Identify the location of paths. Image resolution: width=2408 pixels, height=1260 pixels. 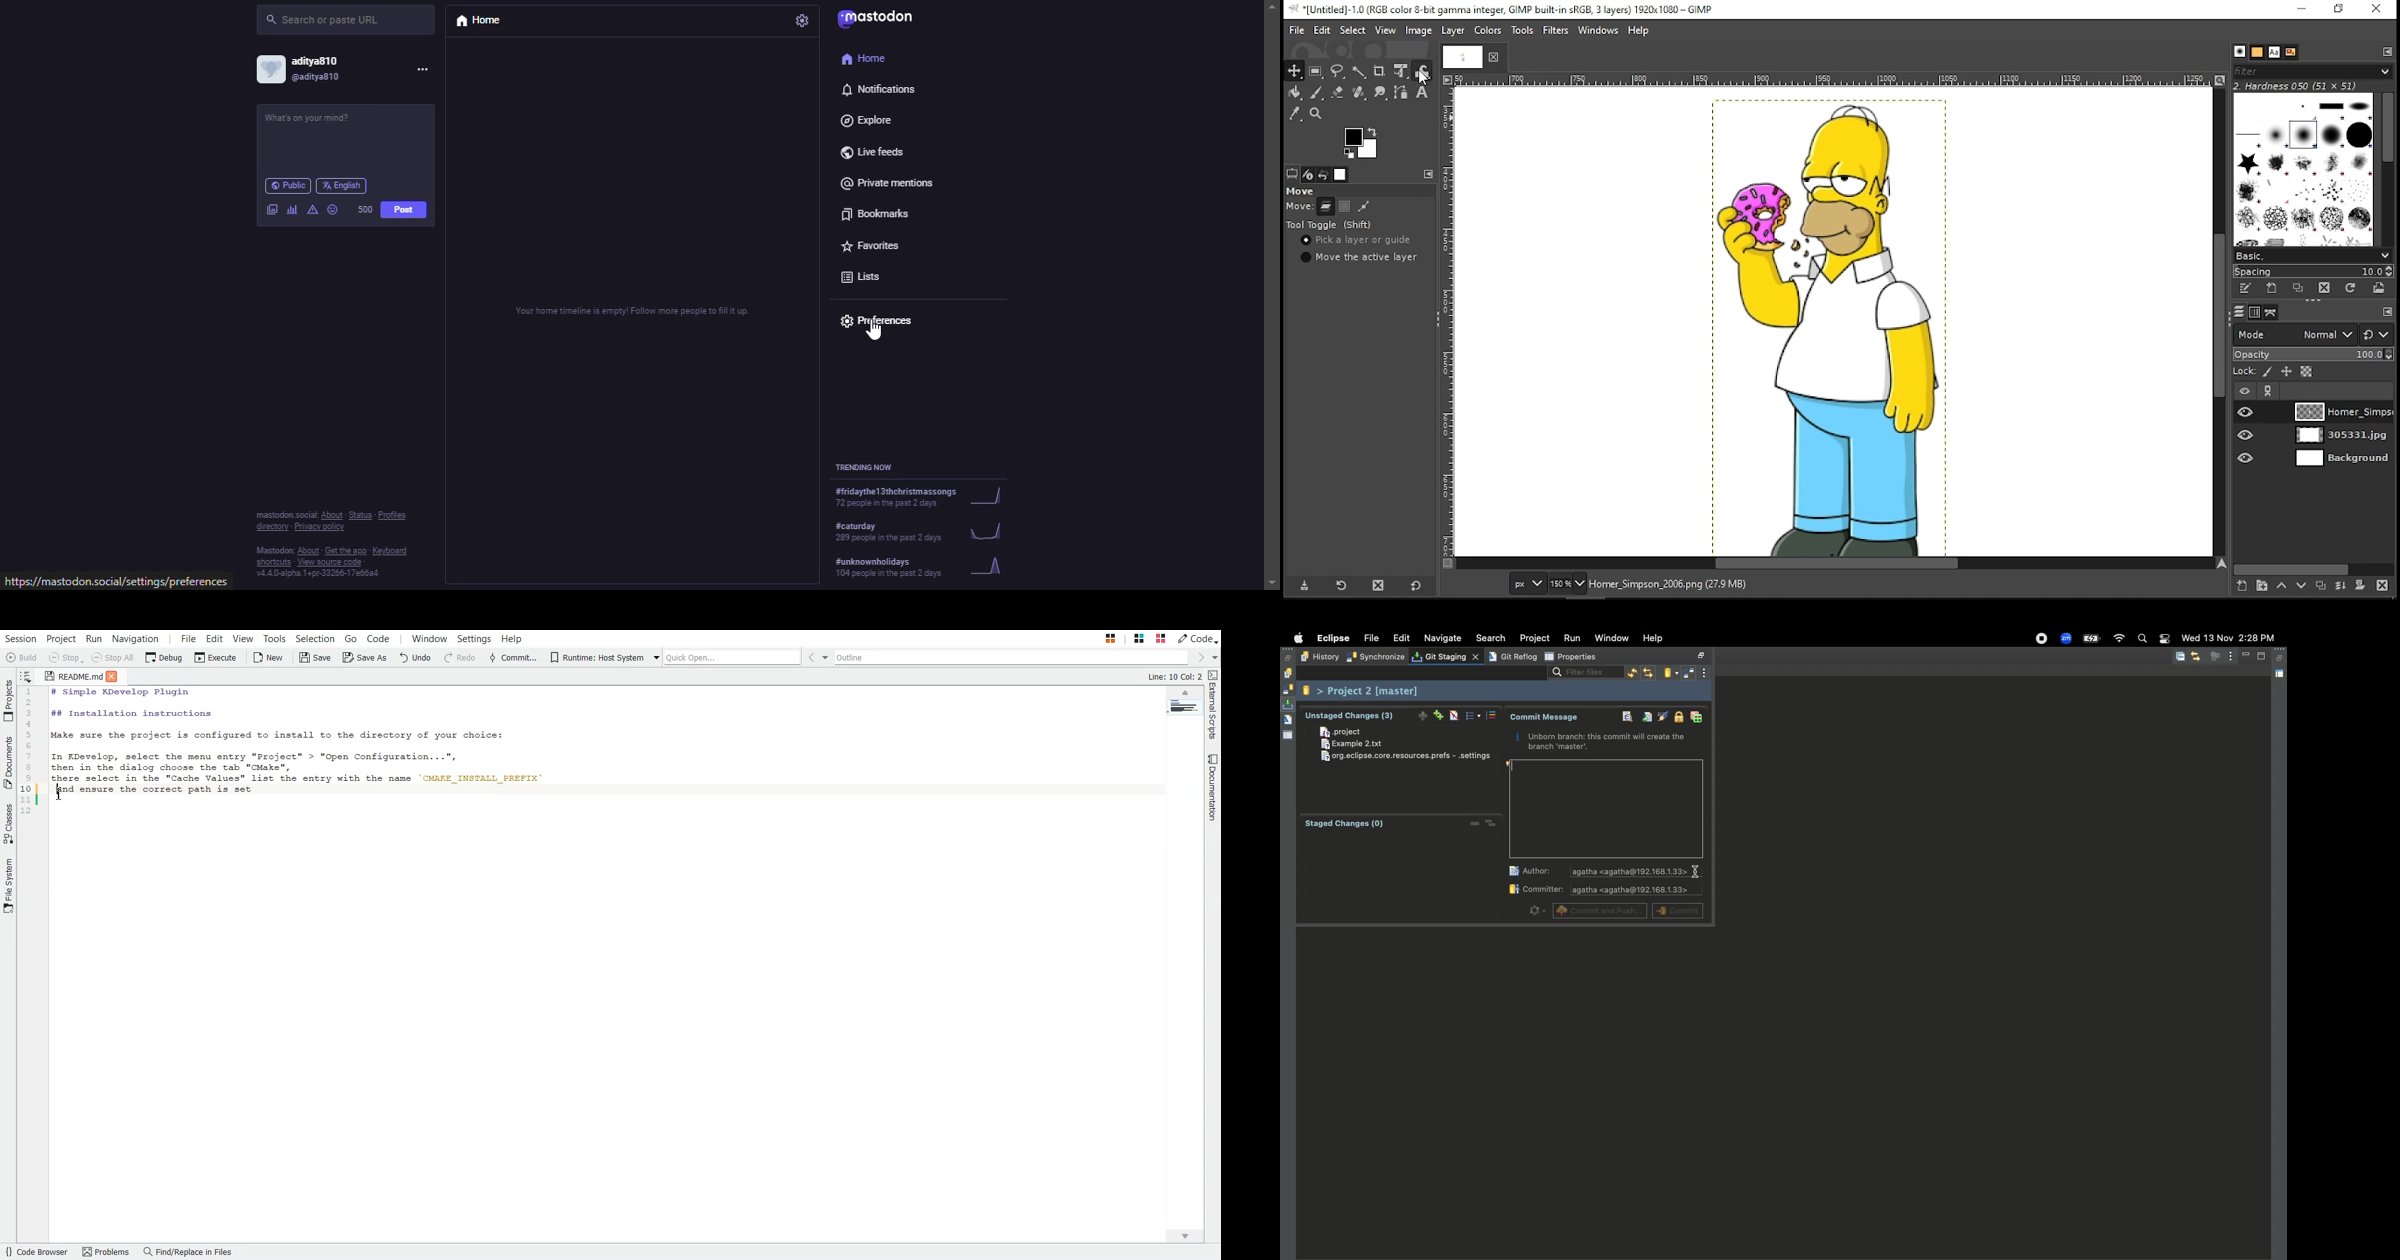
(2270, 312).